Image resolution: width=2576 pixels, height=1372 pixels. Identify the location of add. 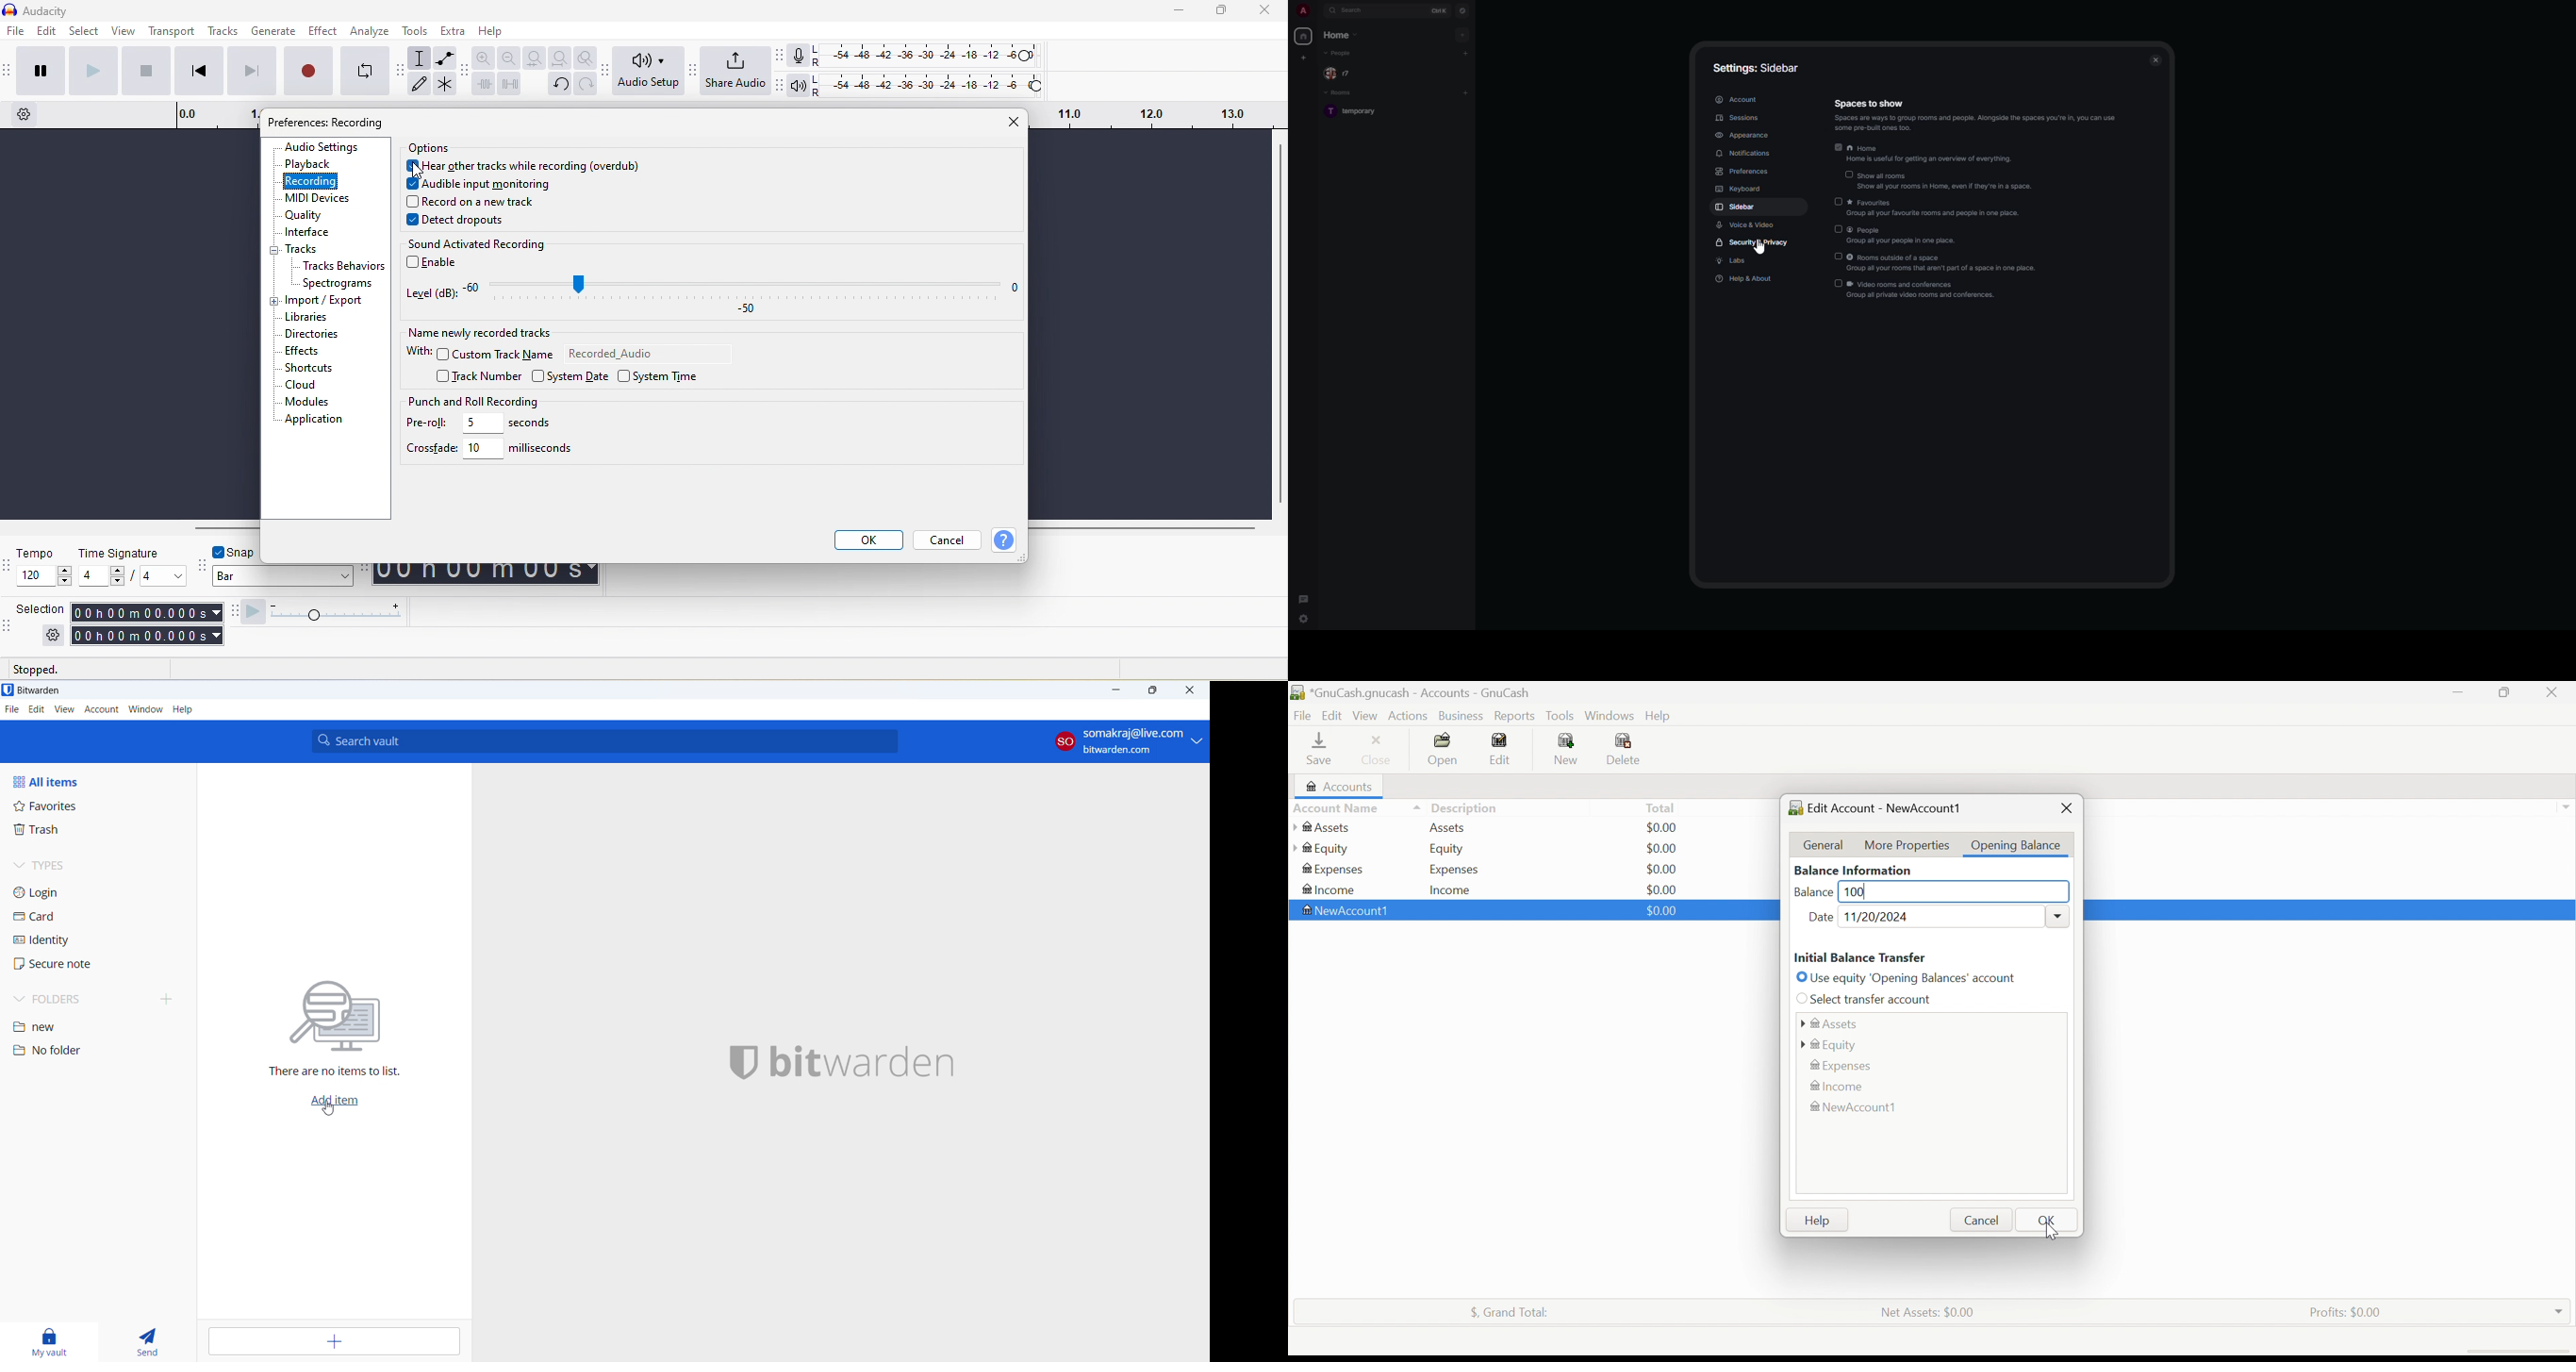
(1462, 35).